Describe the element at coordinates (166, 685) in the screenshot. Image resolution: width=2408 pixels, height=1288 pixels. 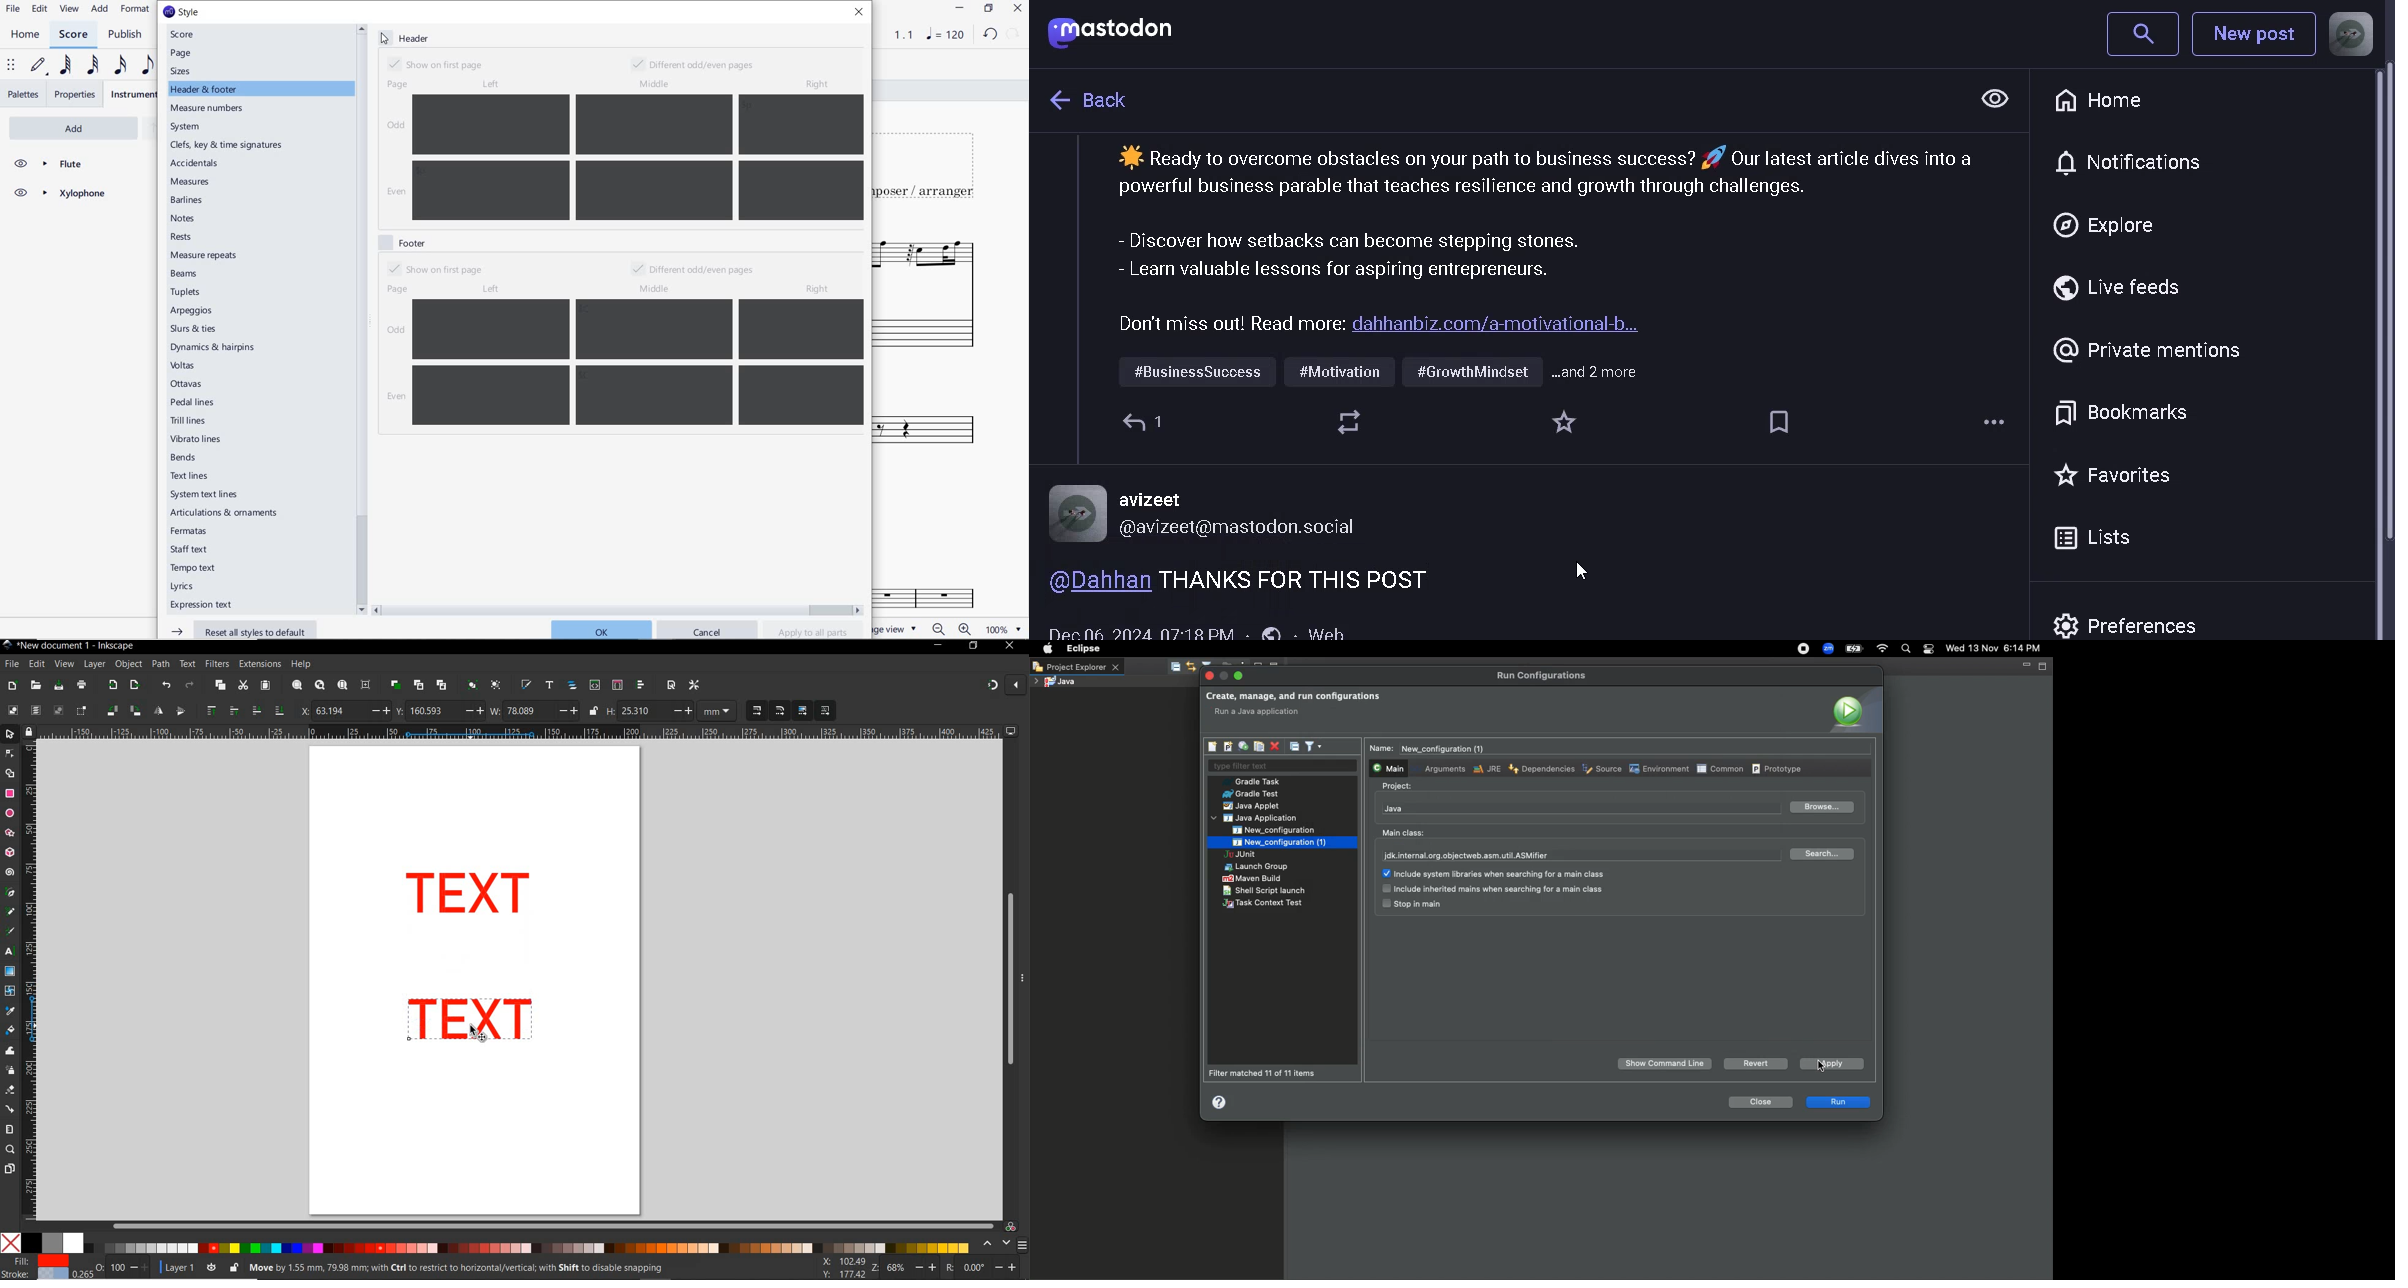
I see `undo` at that location.